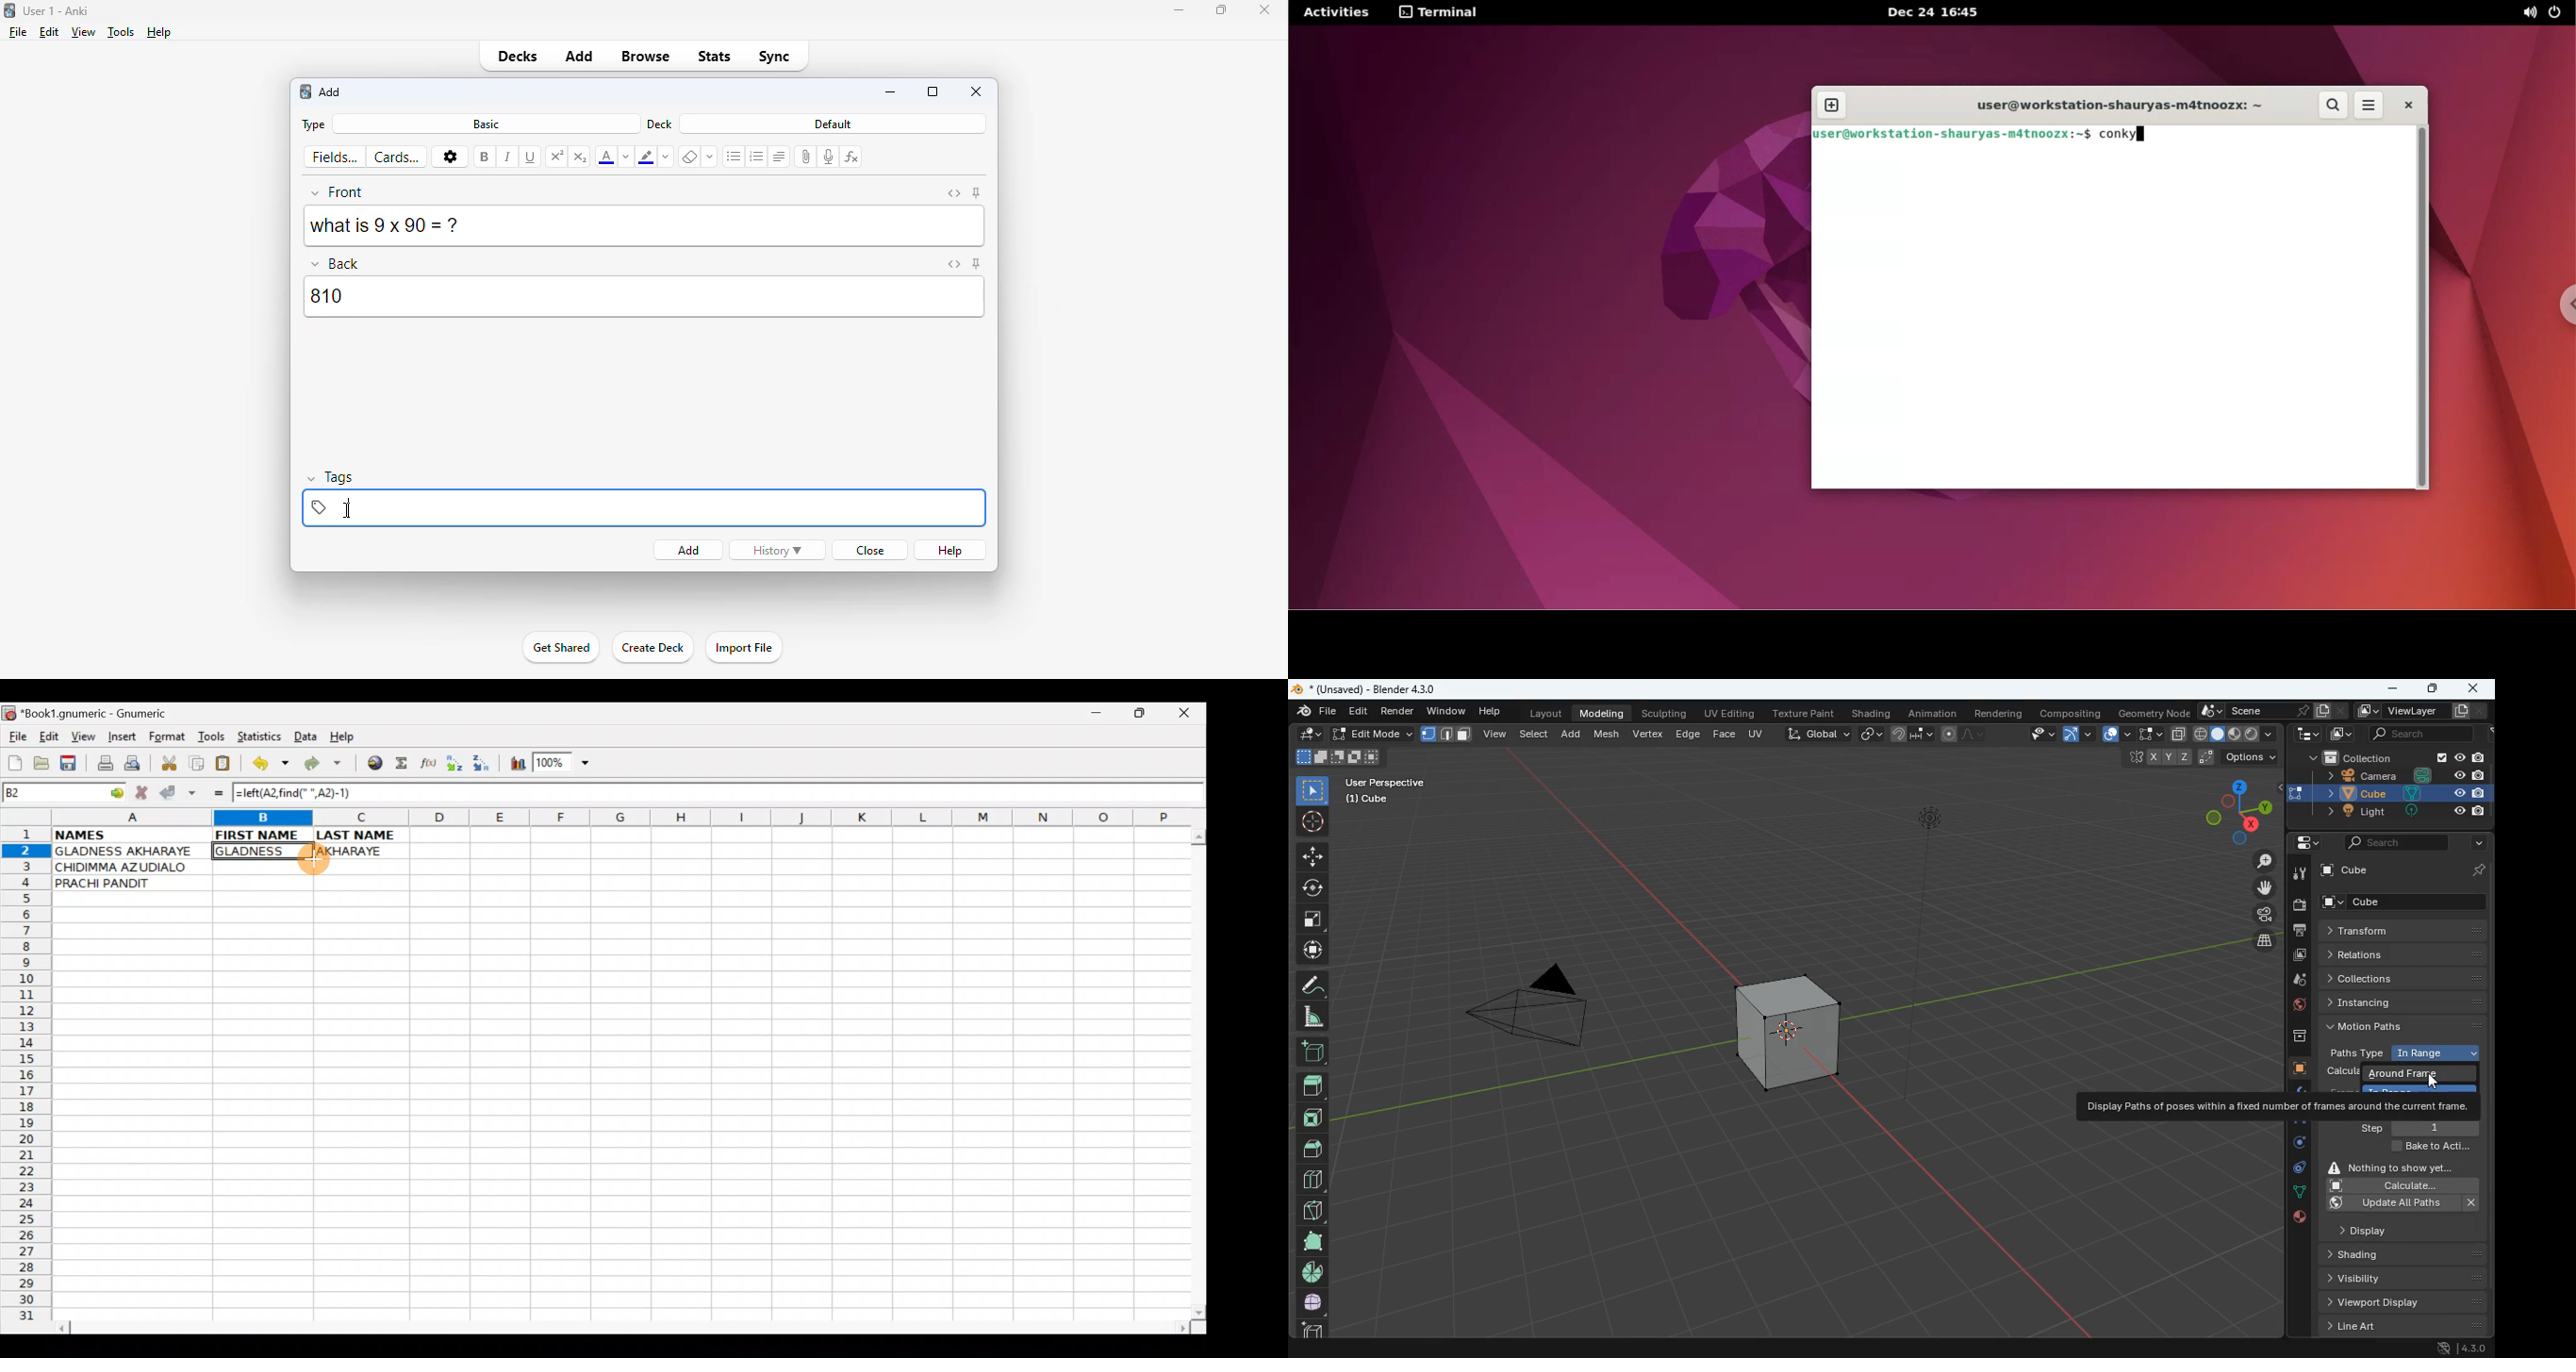  Describe the element at coordinates (2298, 1069) in the screenshot. I see `cube` at that location.